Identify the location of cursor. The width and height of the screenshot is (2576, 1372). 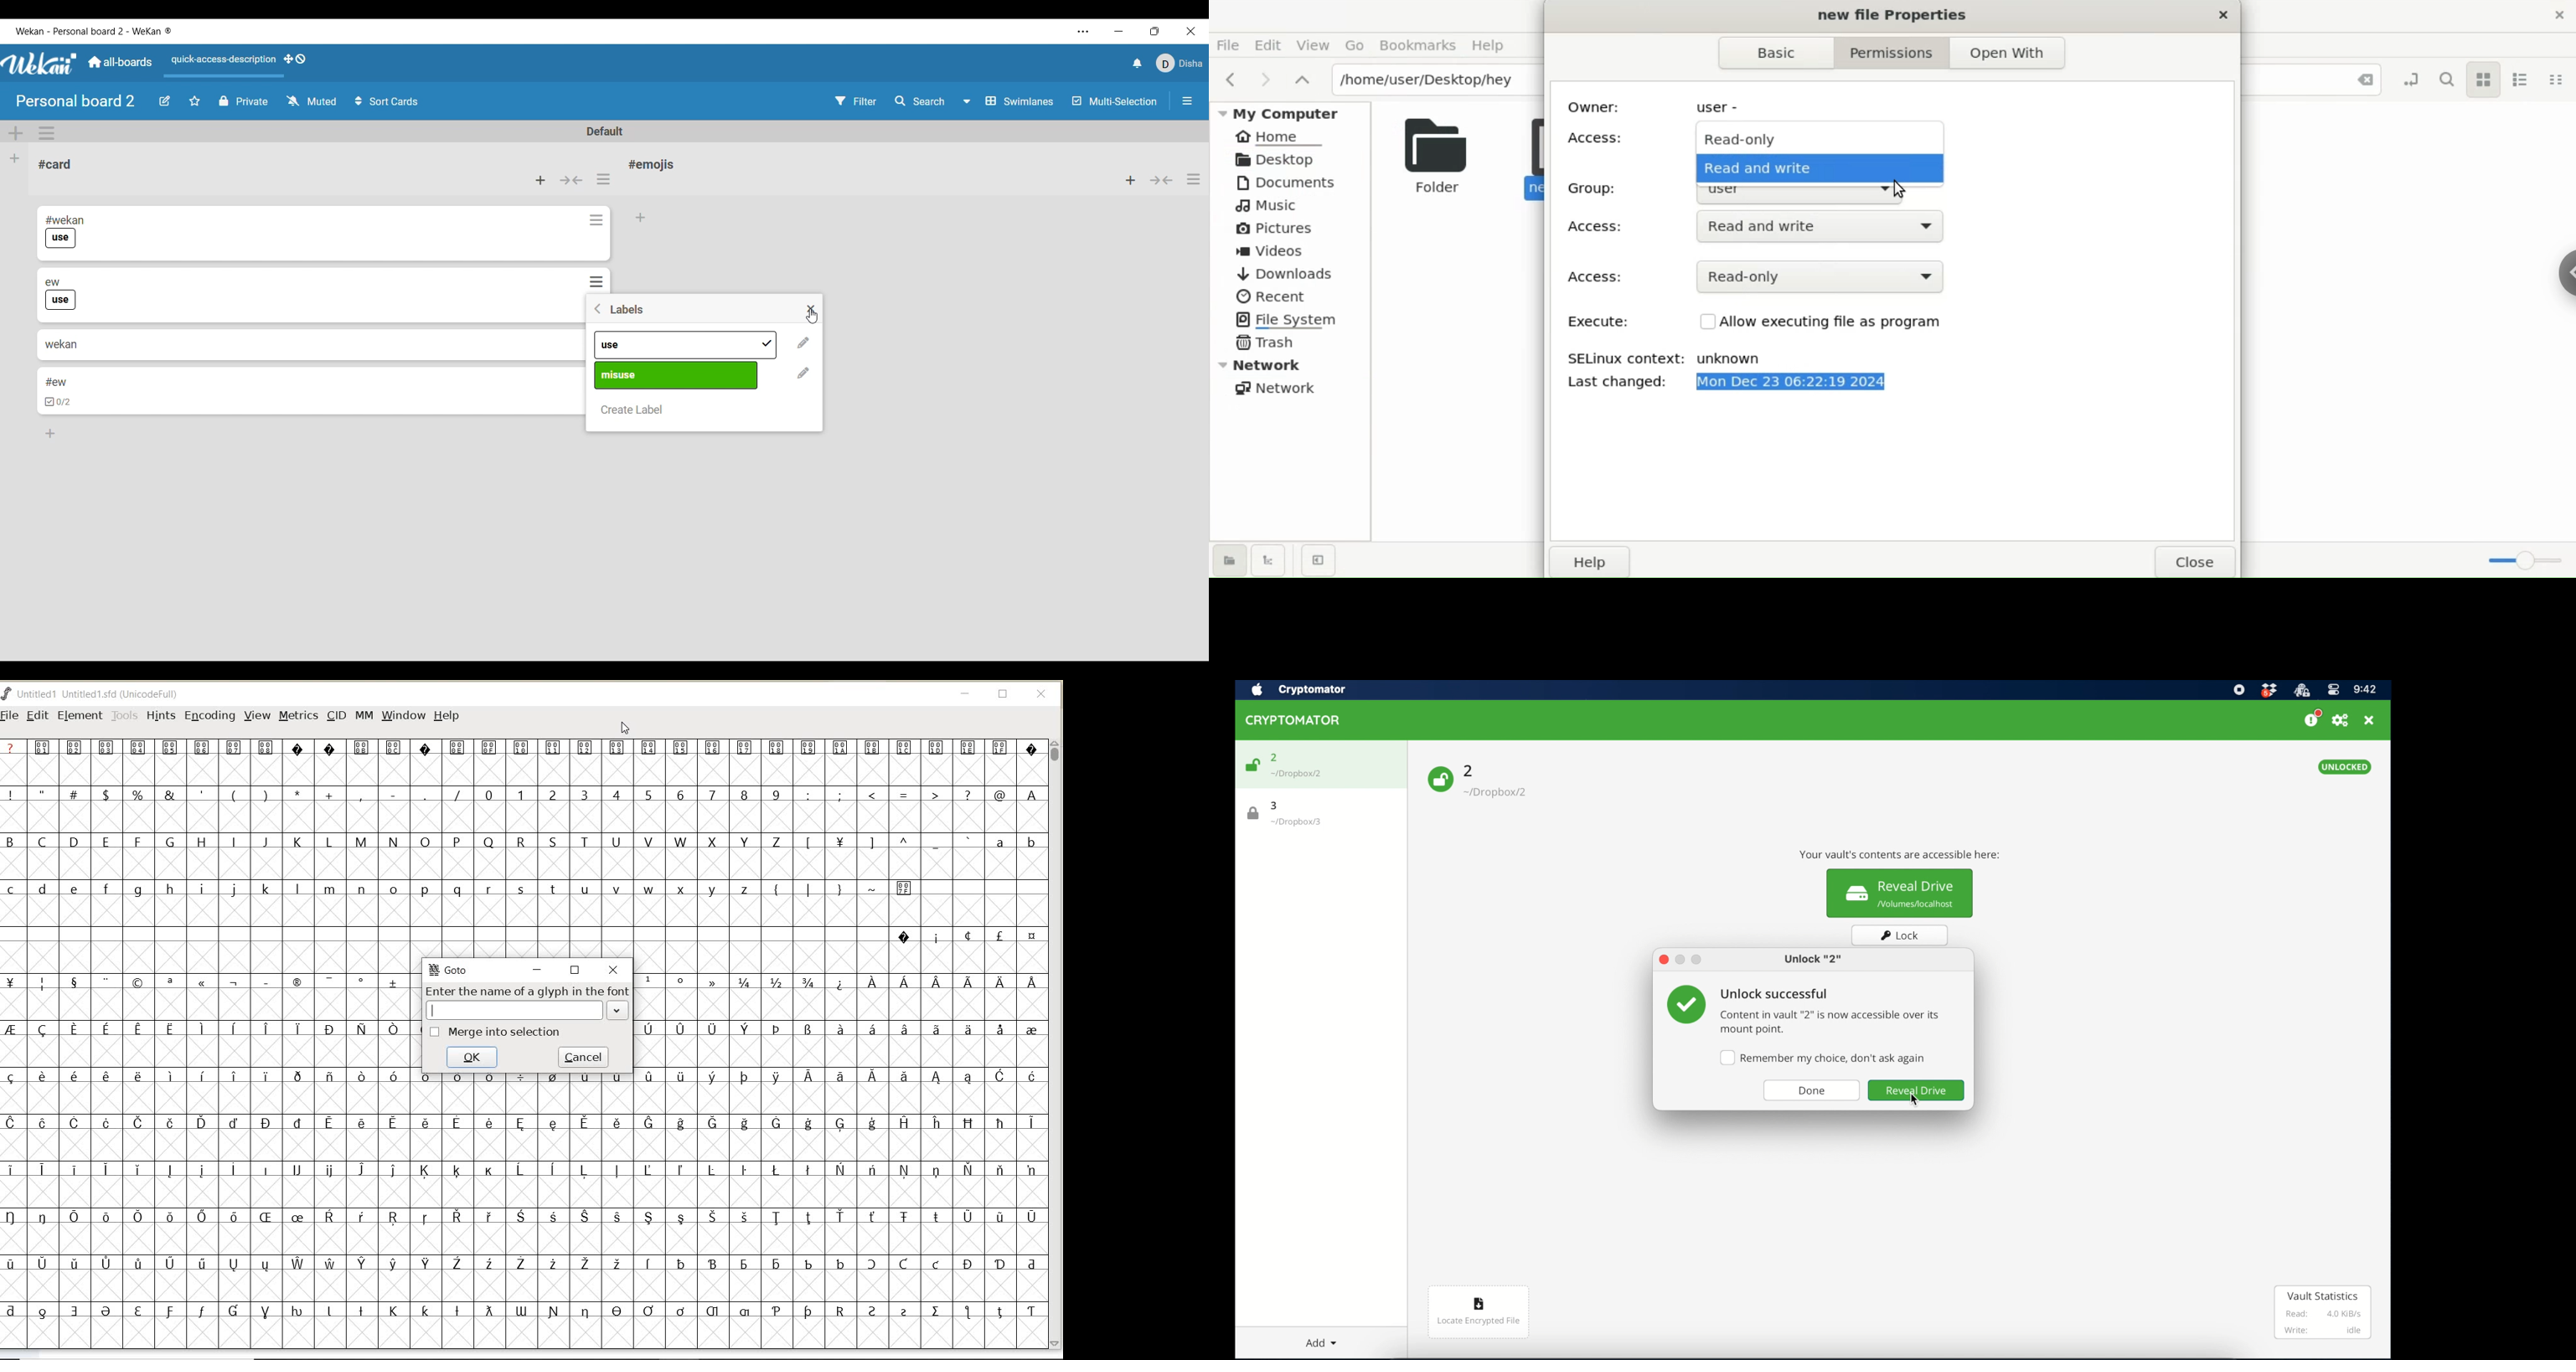
(1901, 190).